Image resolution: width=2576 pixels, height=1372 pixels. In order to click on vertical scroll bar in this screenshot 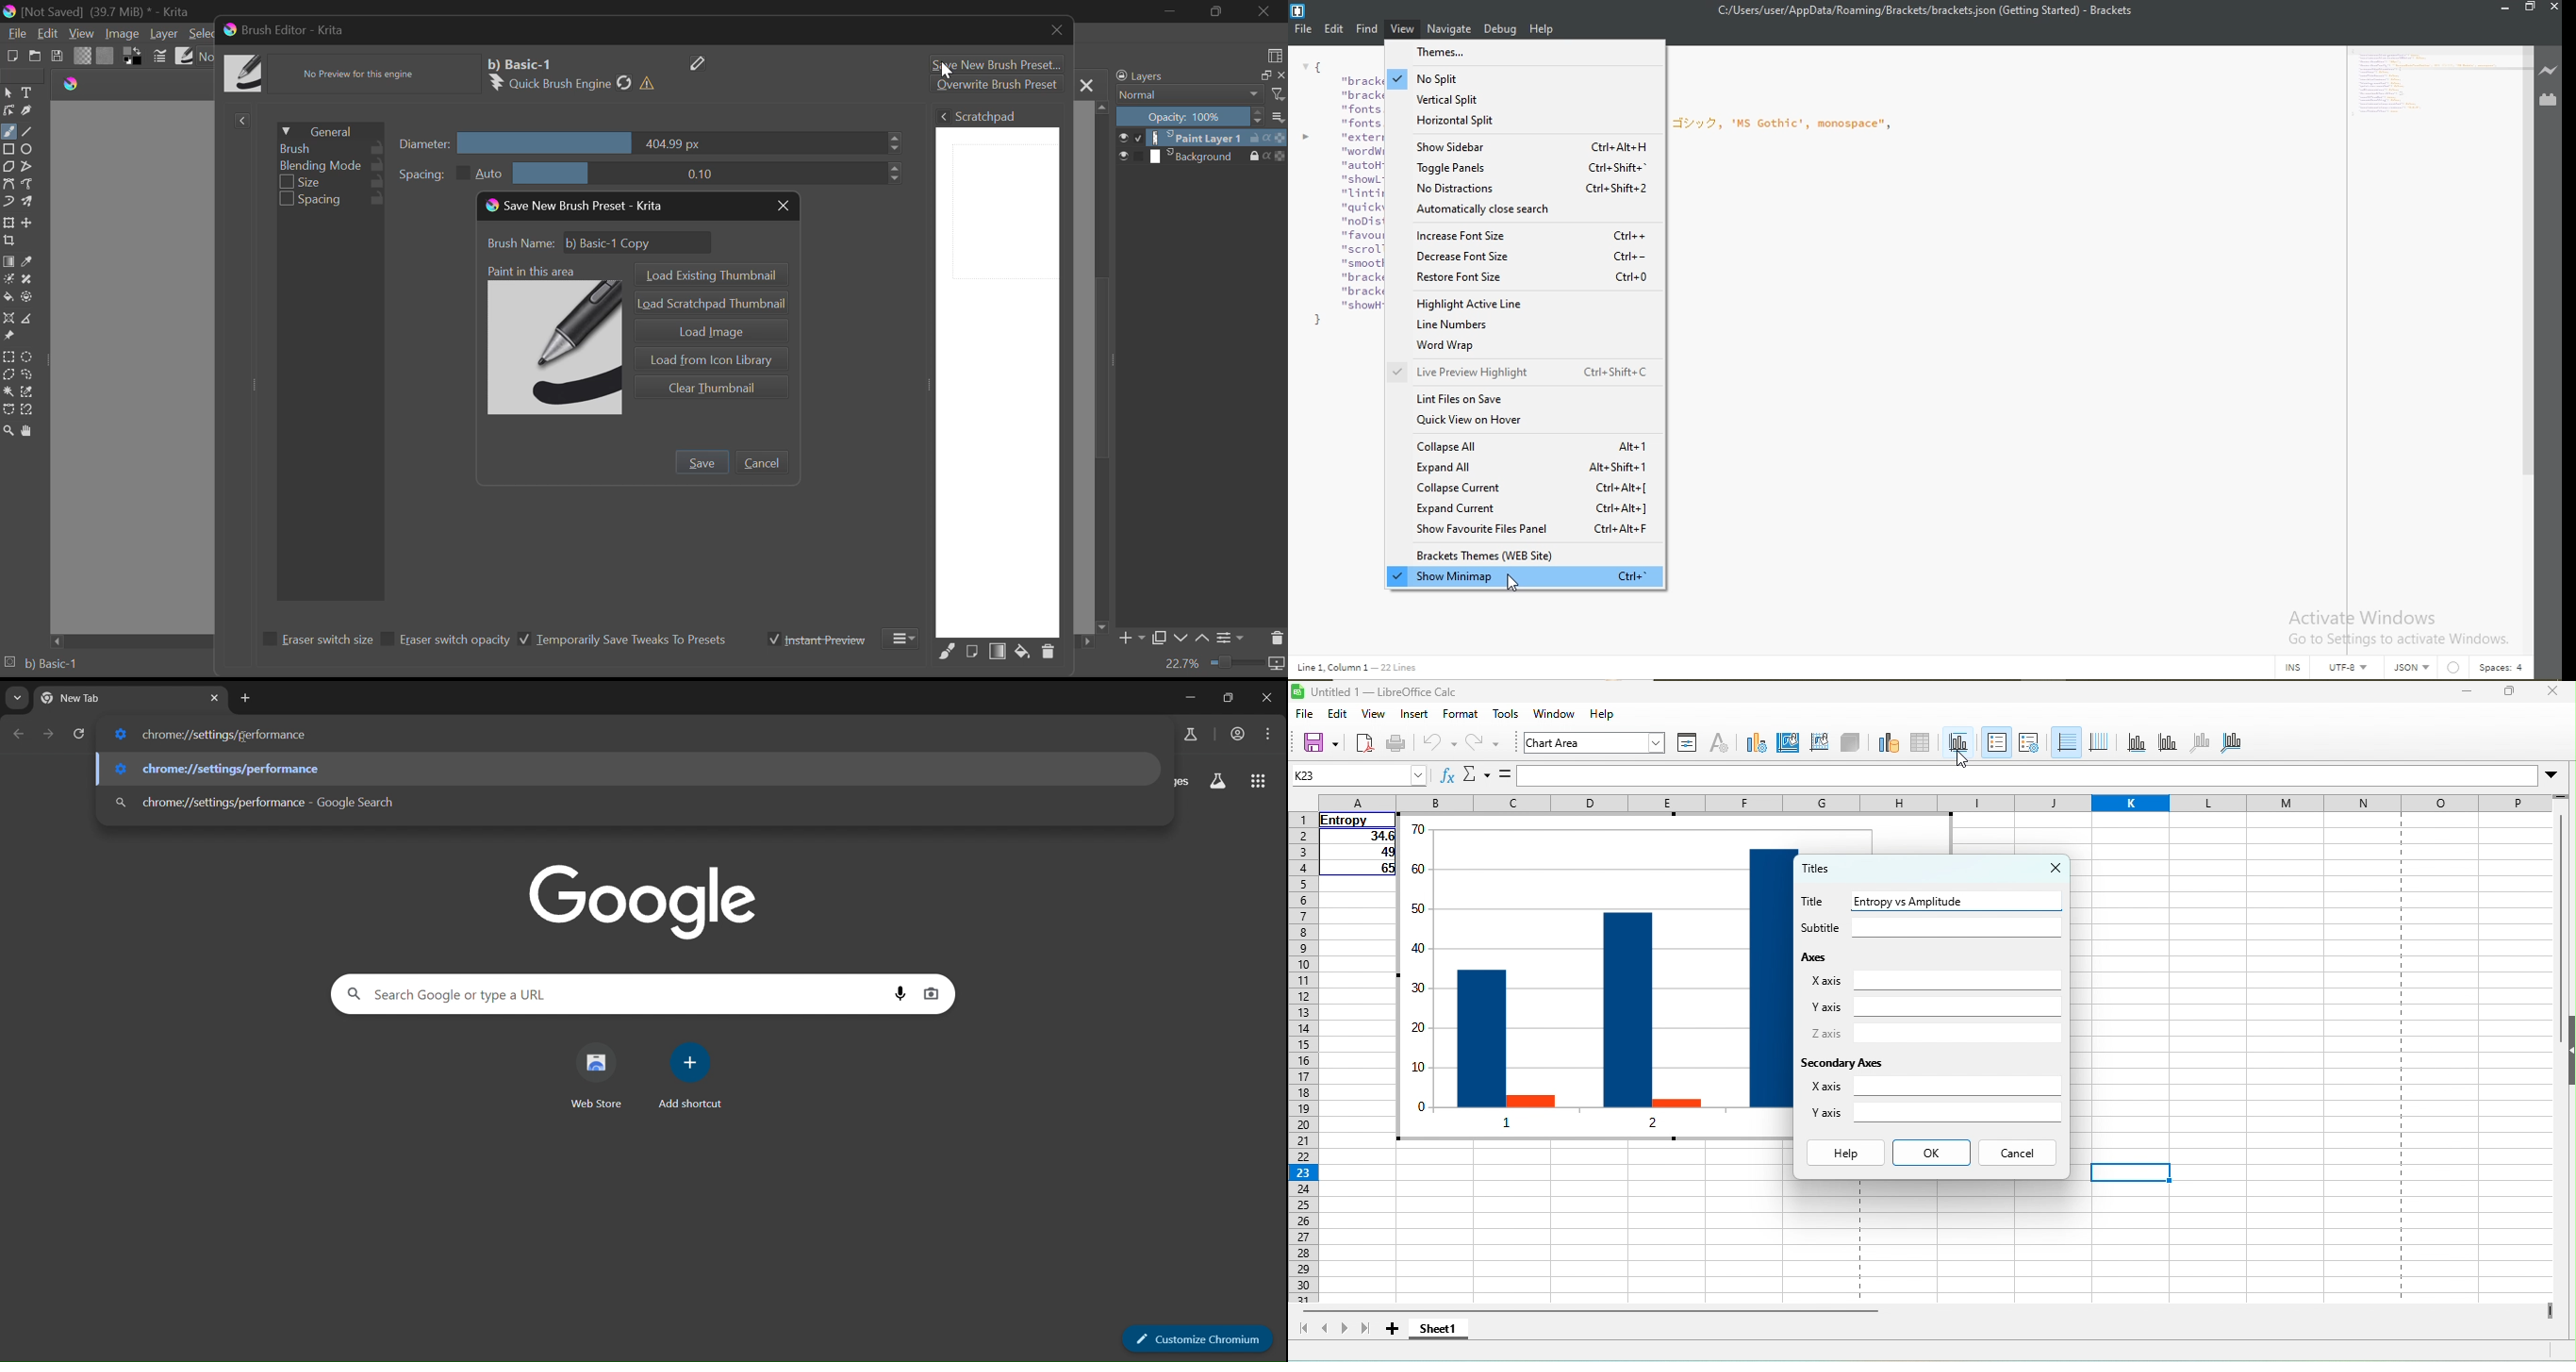, I will do `click(2560, 932)`.